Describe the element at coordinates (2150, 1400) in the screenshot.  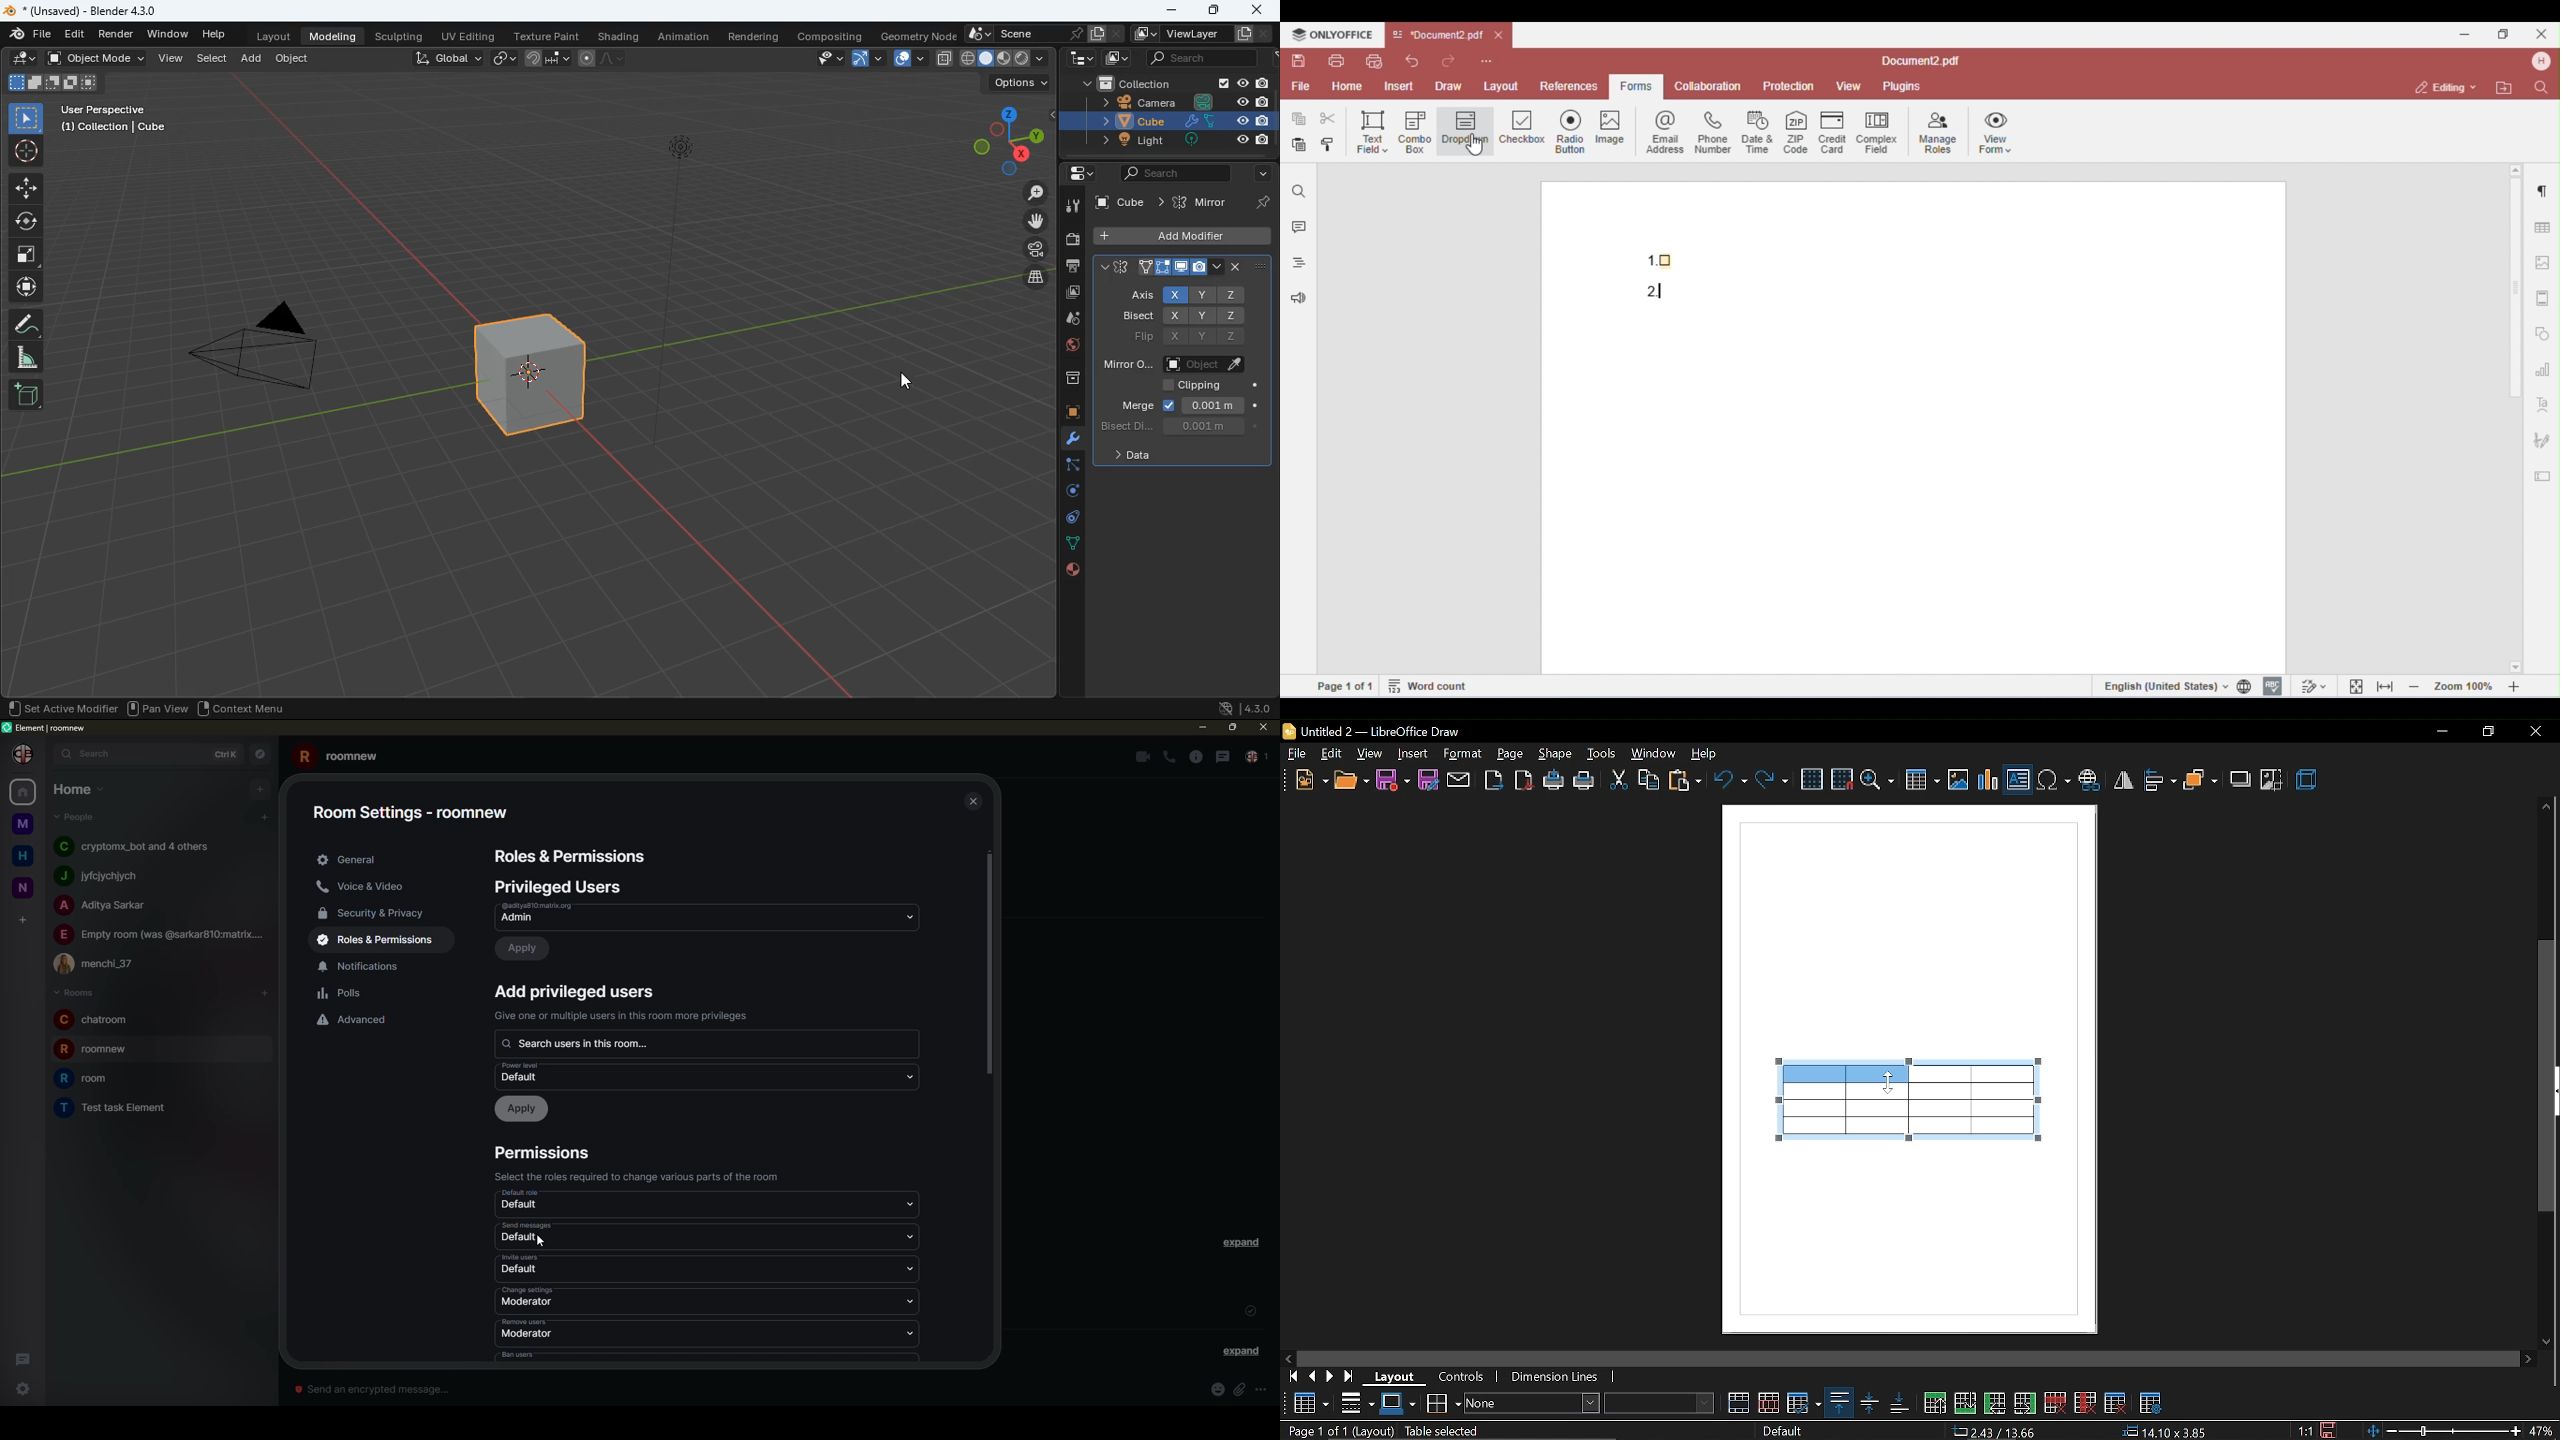
I see `table properties` at that location.